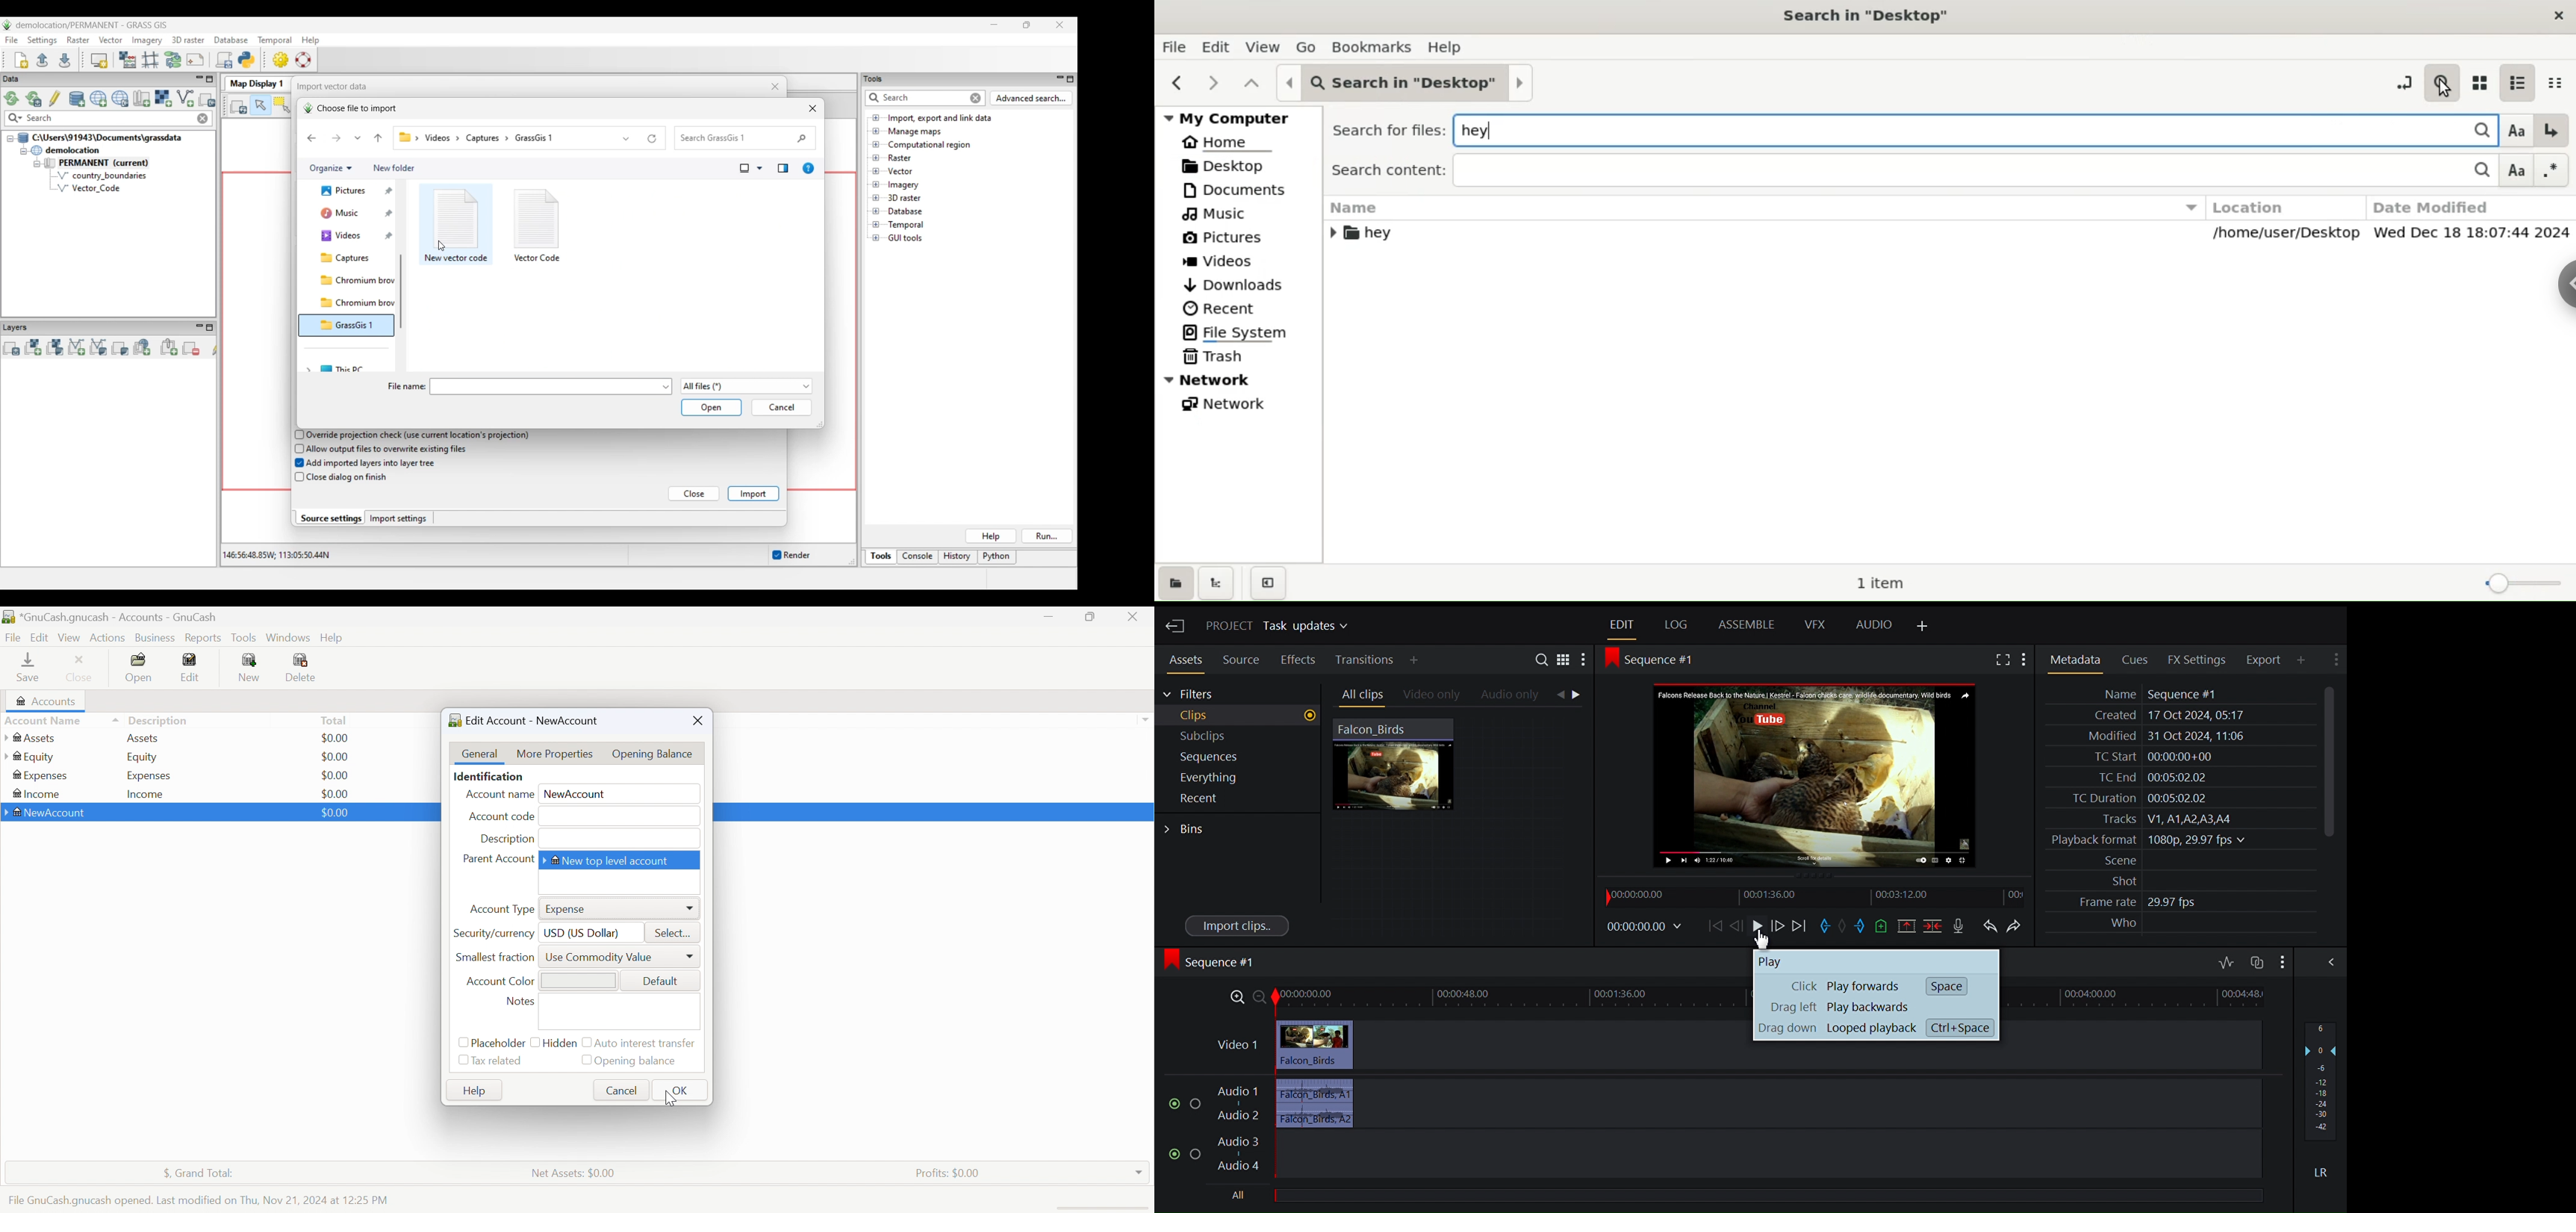 This screenshot has width=2576, height=1232. Describe the element at coordinates (490, 777) in the screenshot. I see `Identification` at that location.